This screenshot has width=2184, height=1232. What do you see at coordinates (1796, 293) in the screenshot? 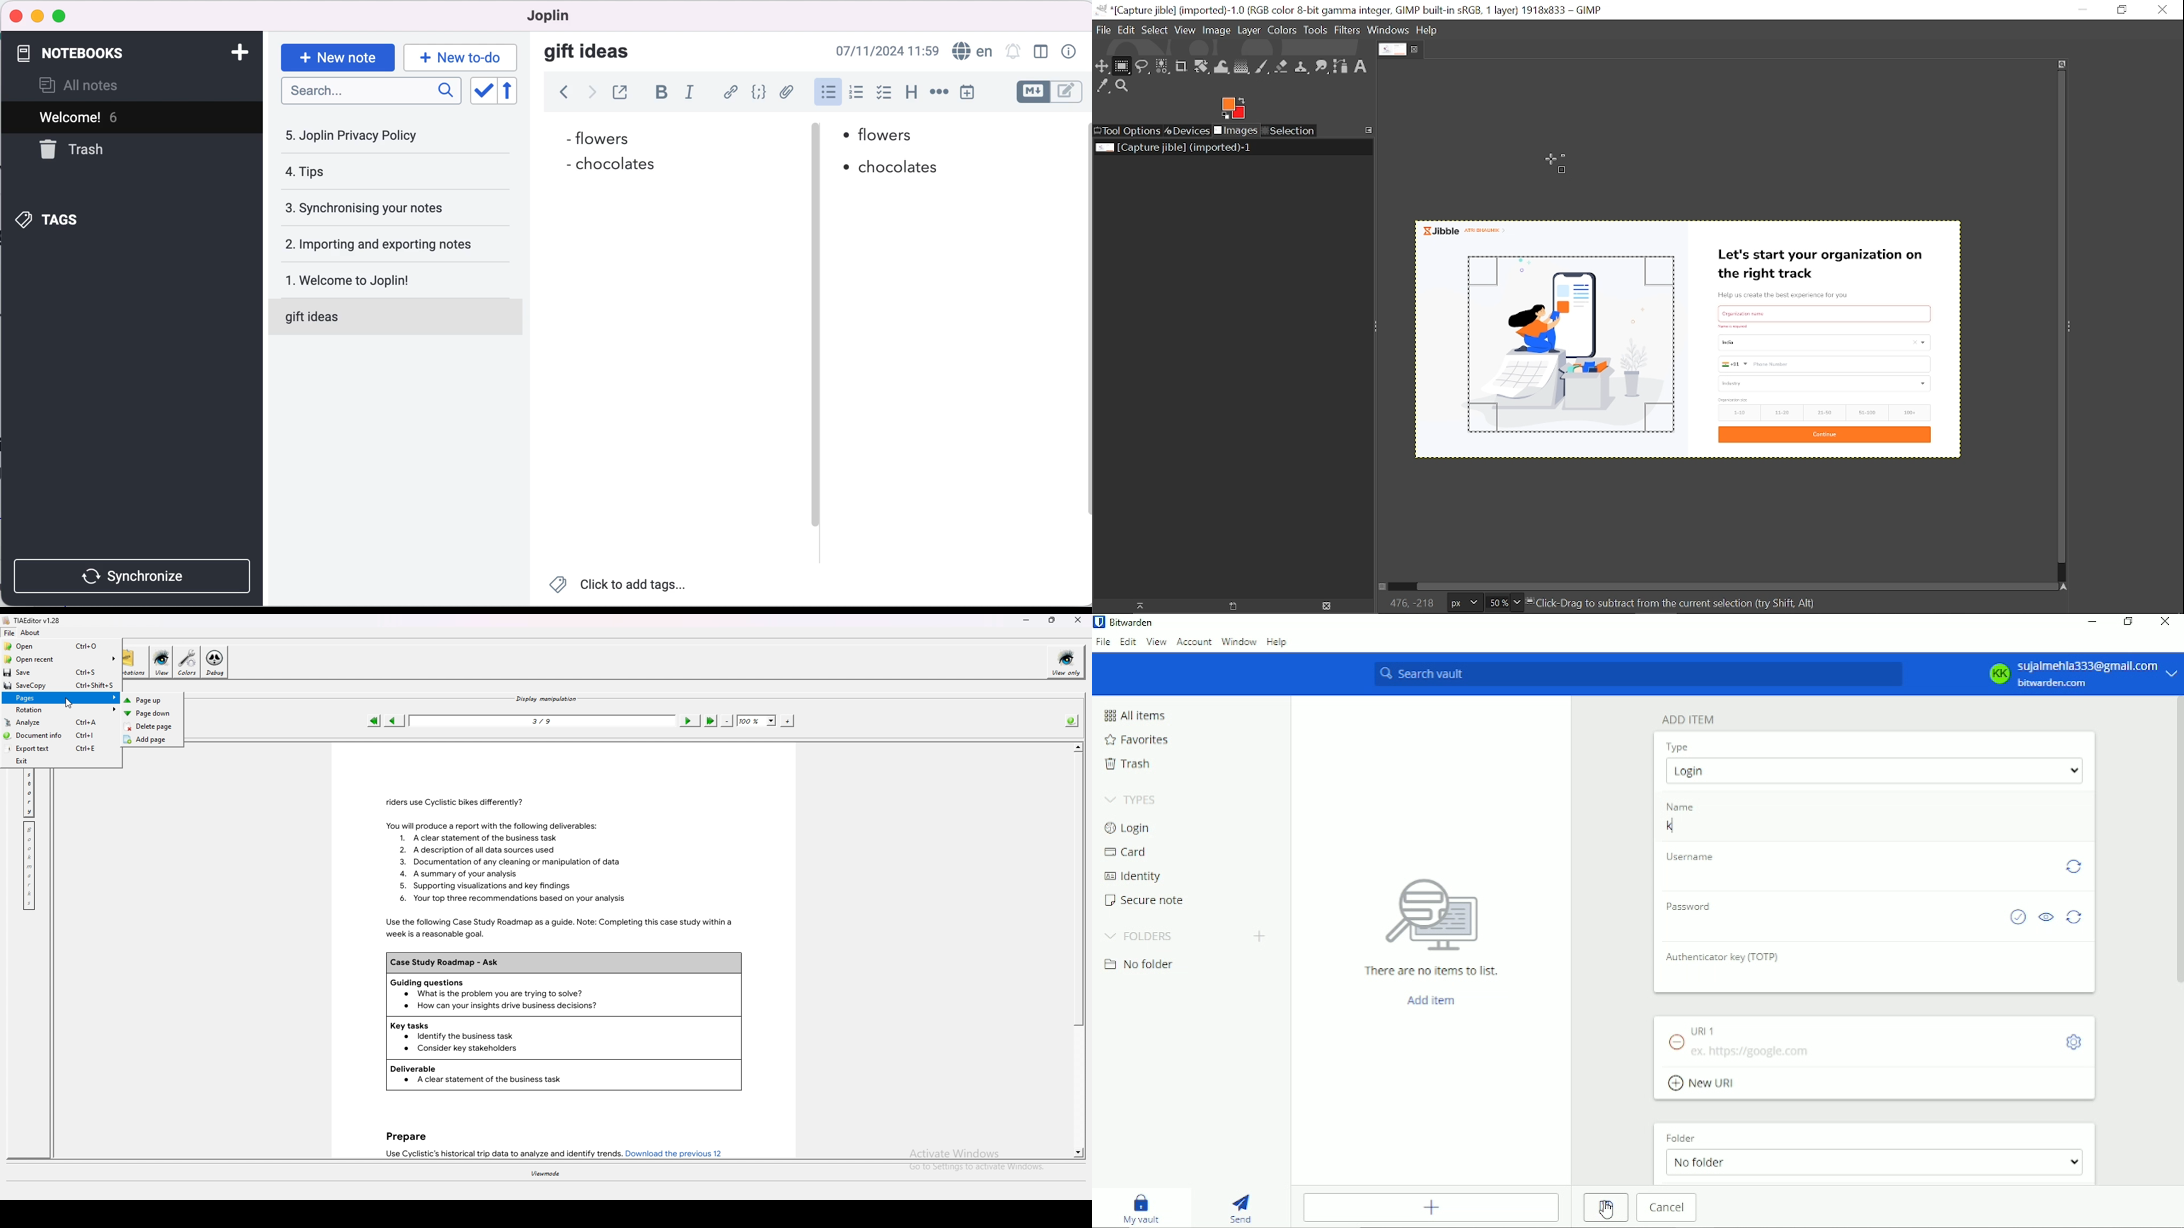
I see `Help us create the best experience for you` at bounding box center [1796, 293].